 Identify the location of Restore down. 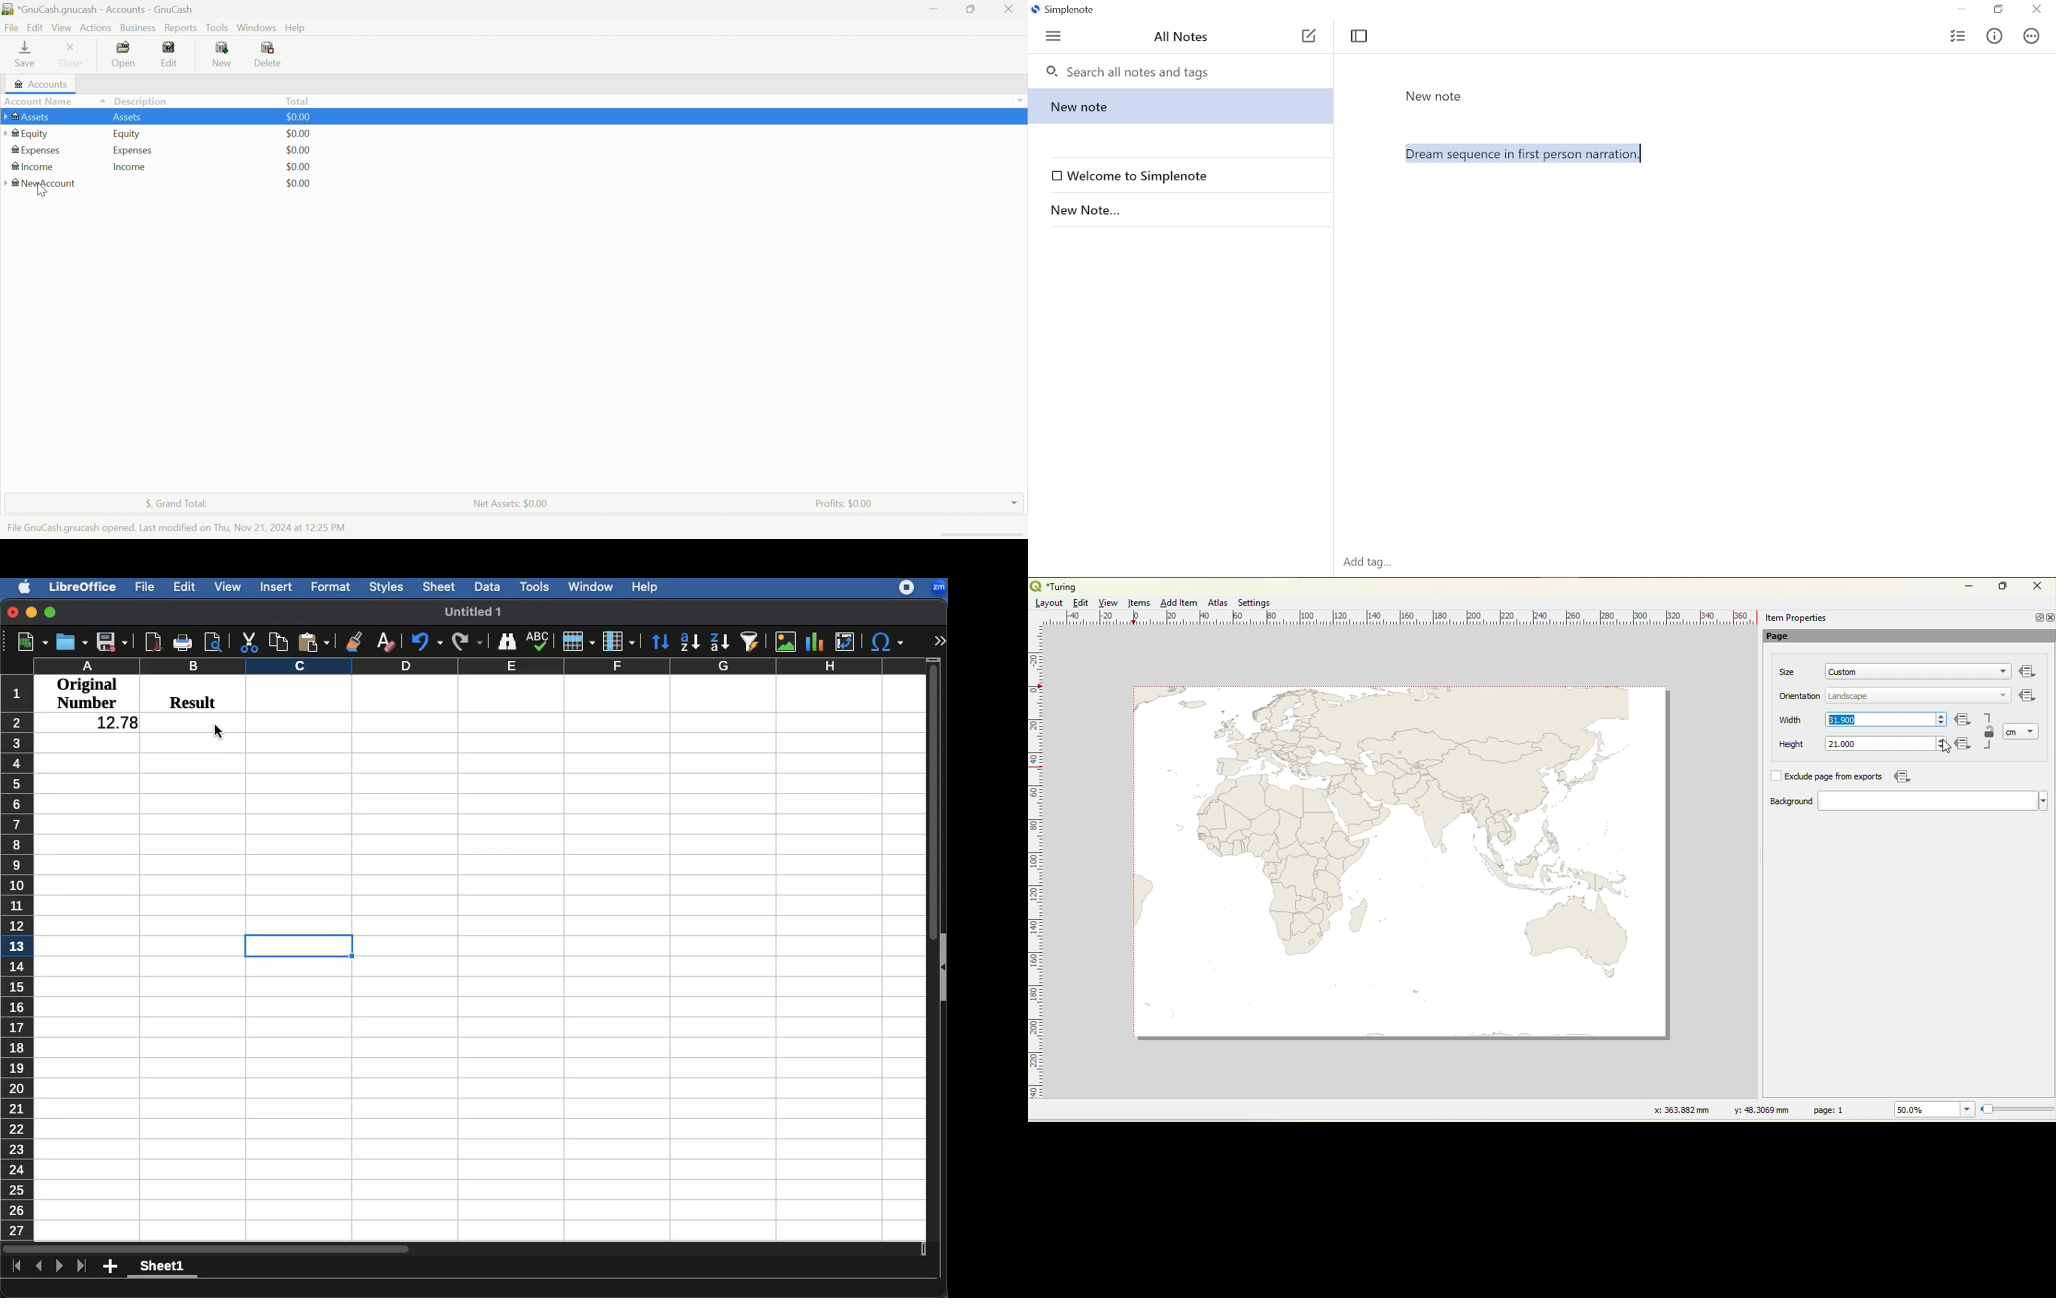
(1997, 10).